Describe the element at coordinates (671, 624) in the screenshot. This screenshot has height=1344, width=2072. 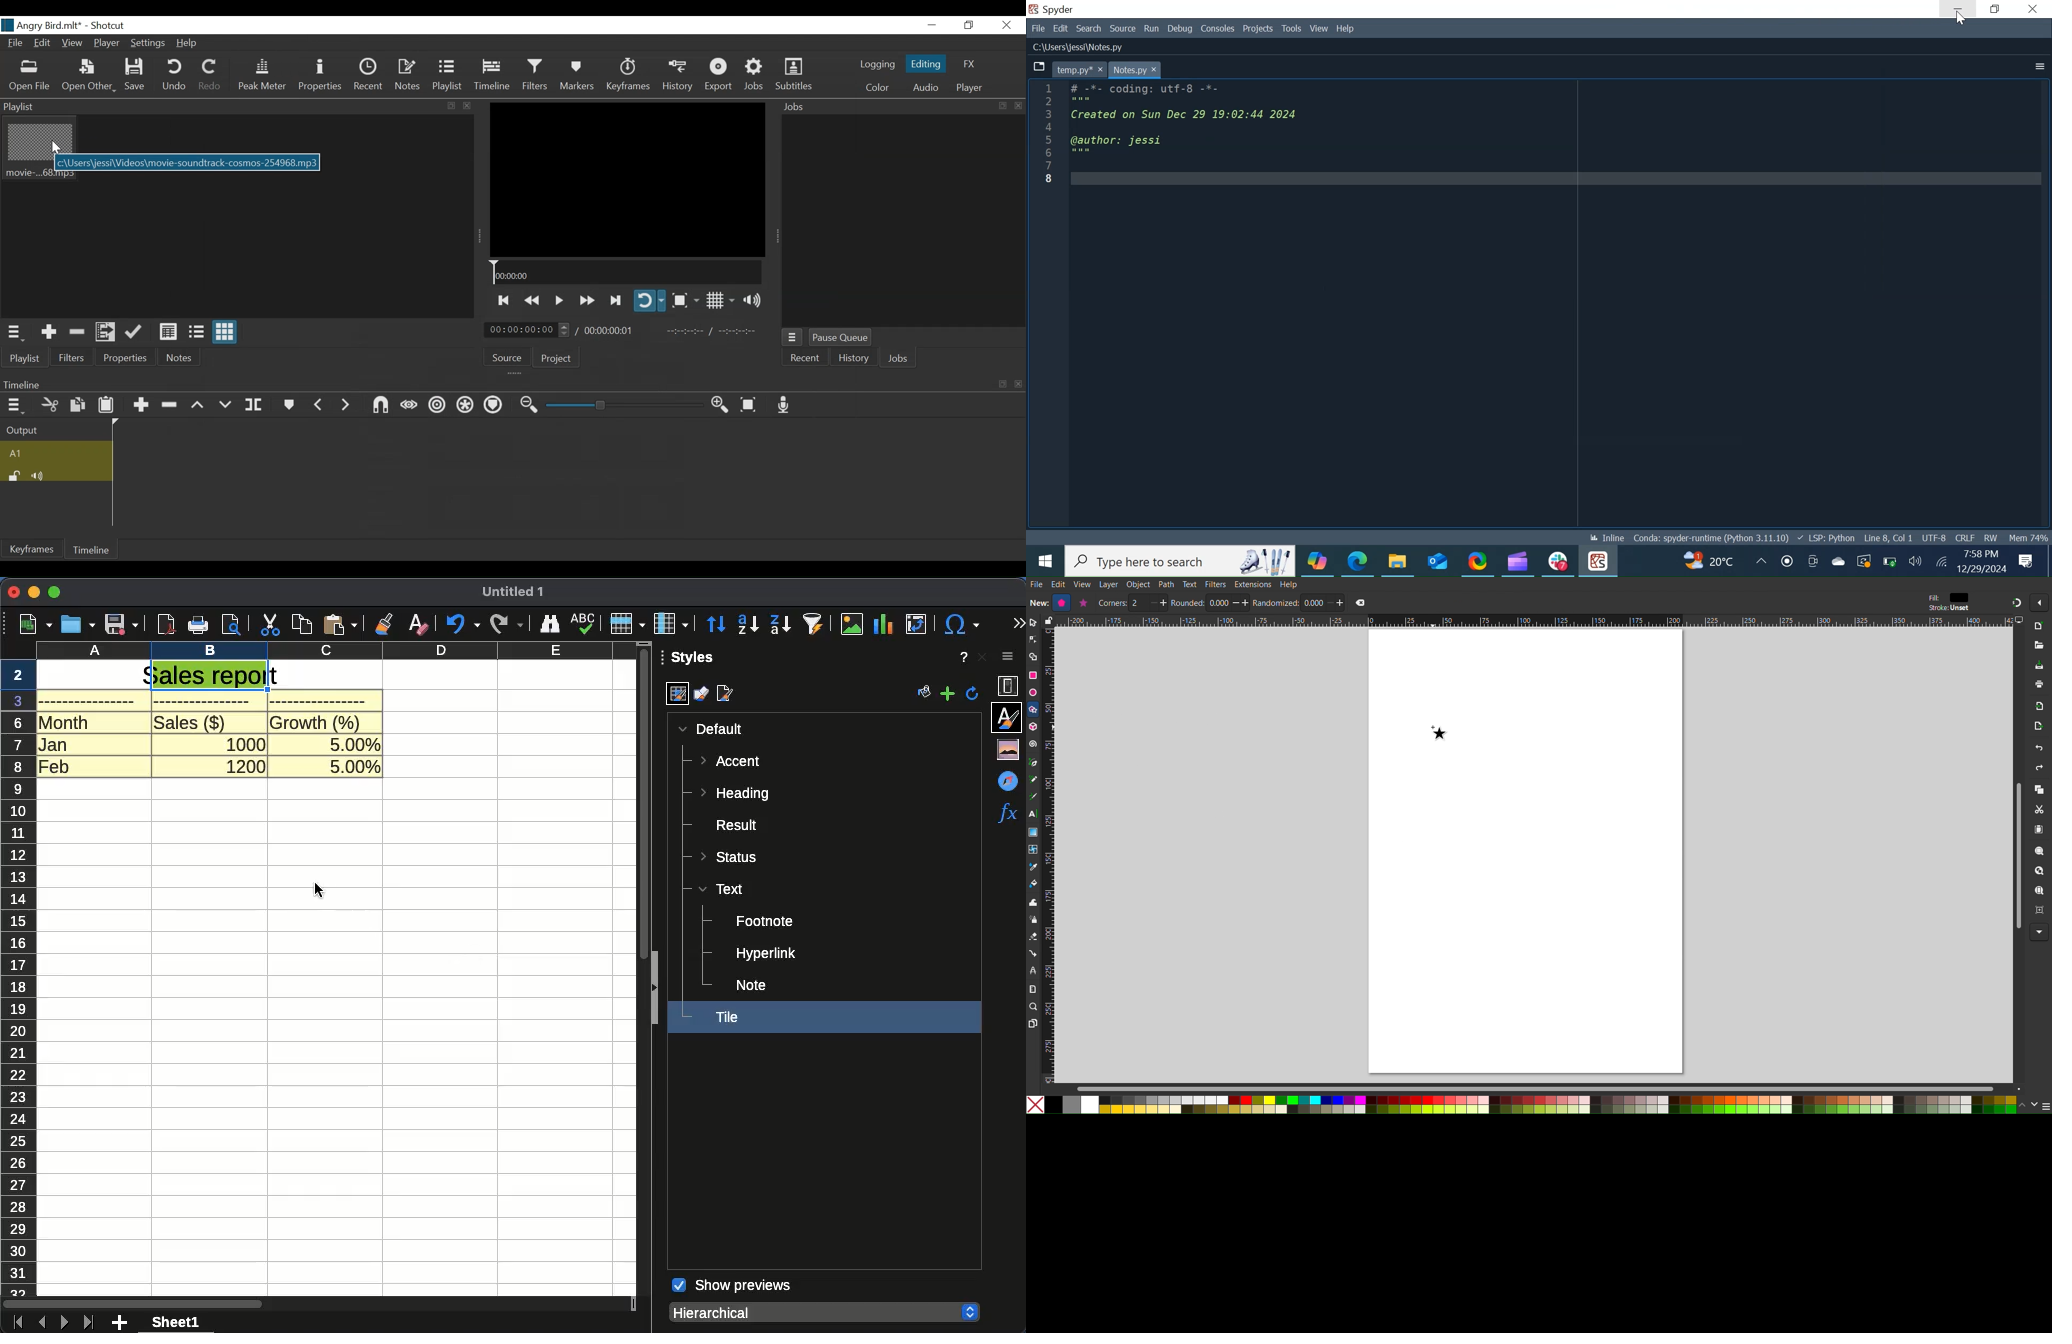
I see `column` at that location.